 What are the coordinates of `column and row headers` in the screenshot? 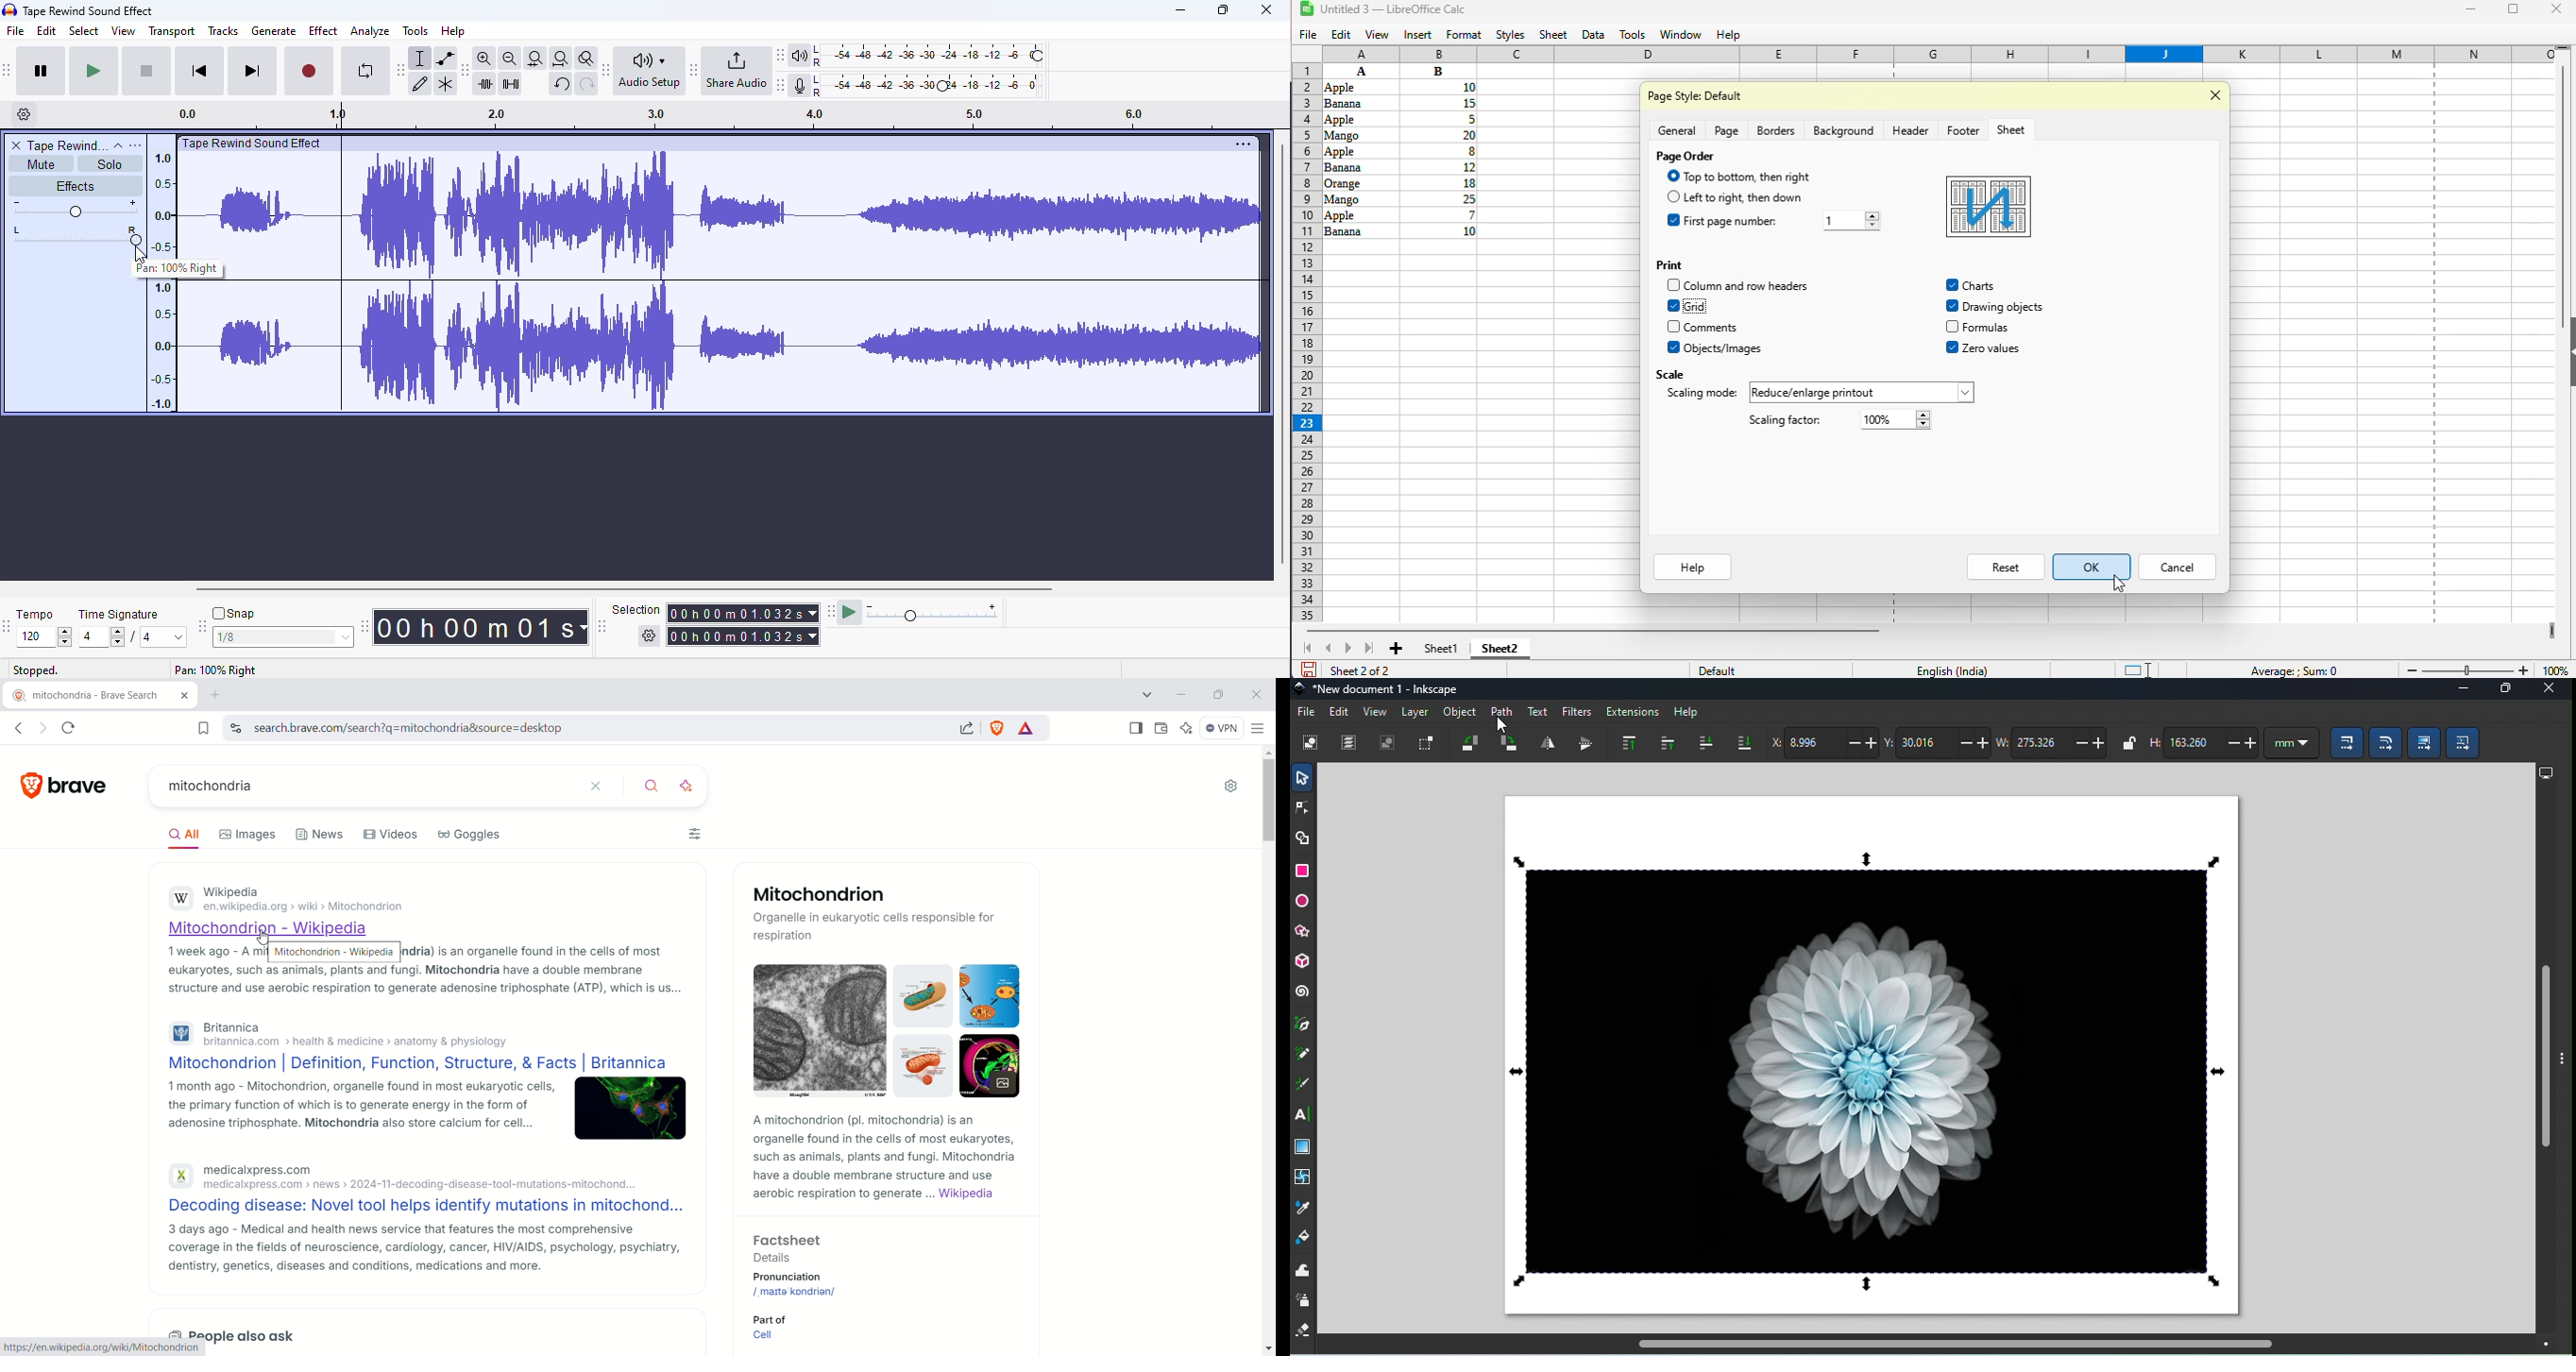 It's located at (1748, 285).